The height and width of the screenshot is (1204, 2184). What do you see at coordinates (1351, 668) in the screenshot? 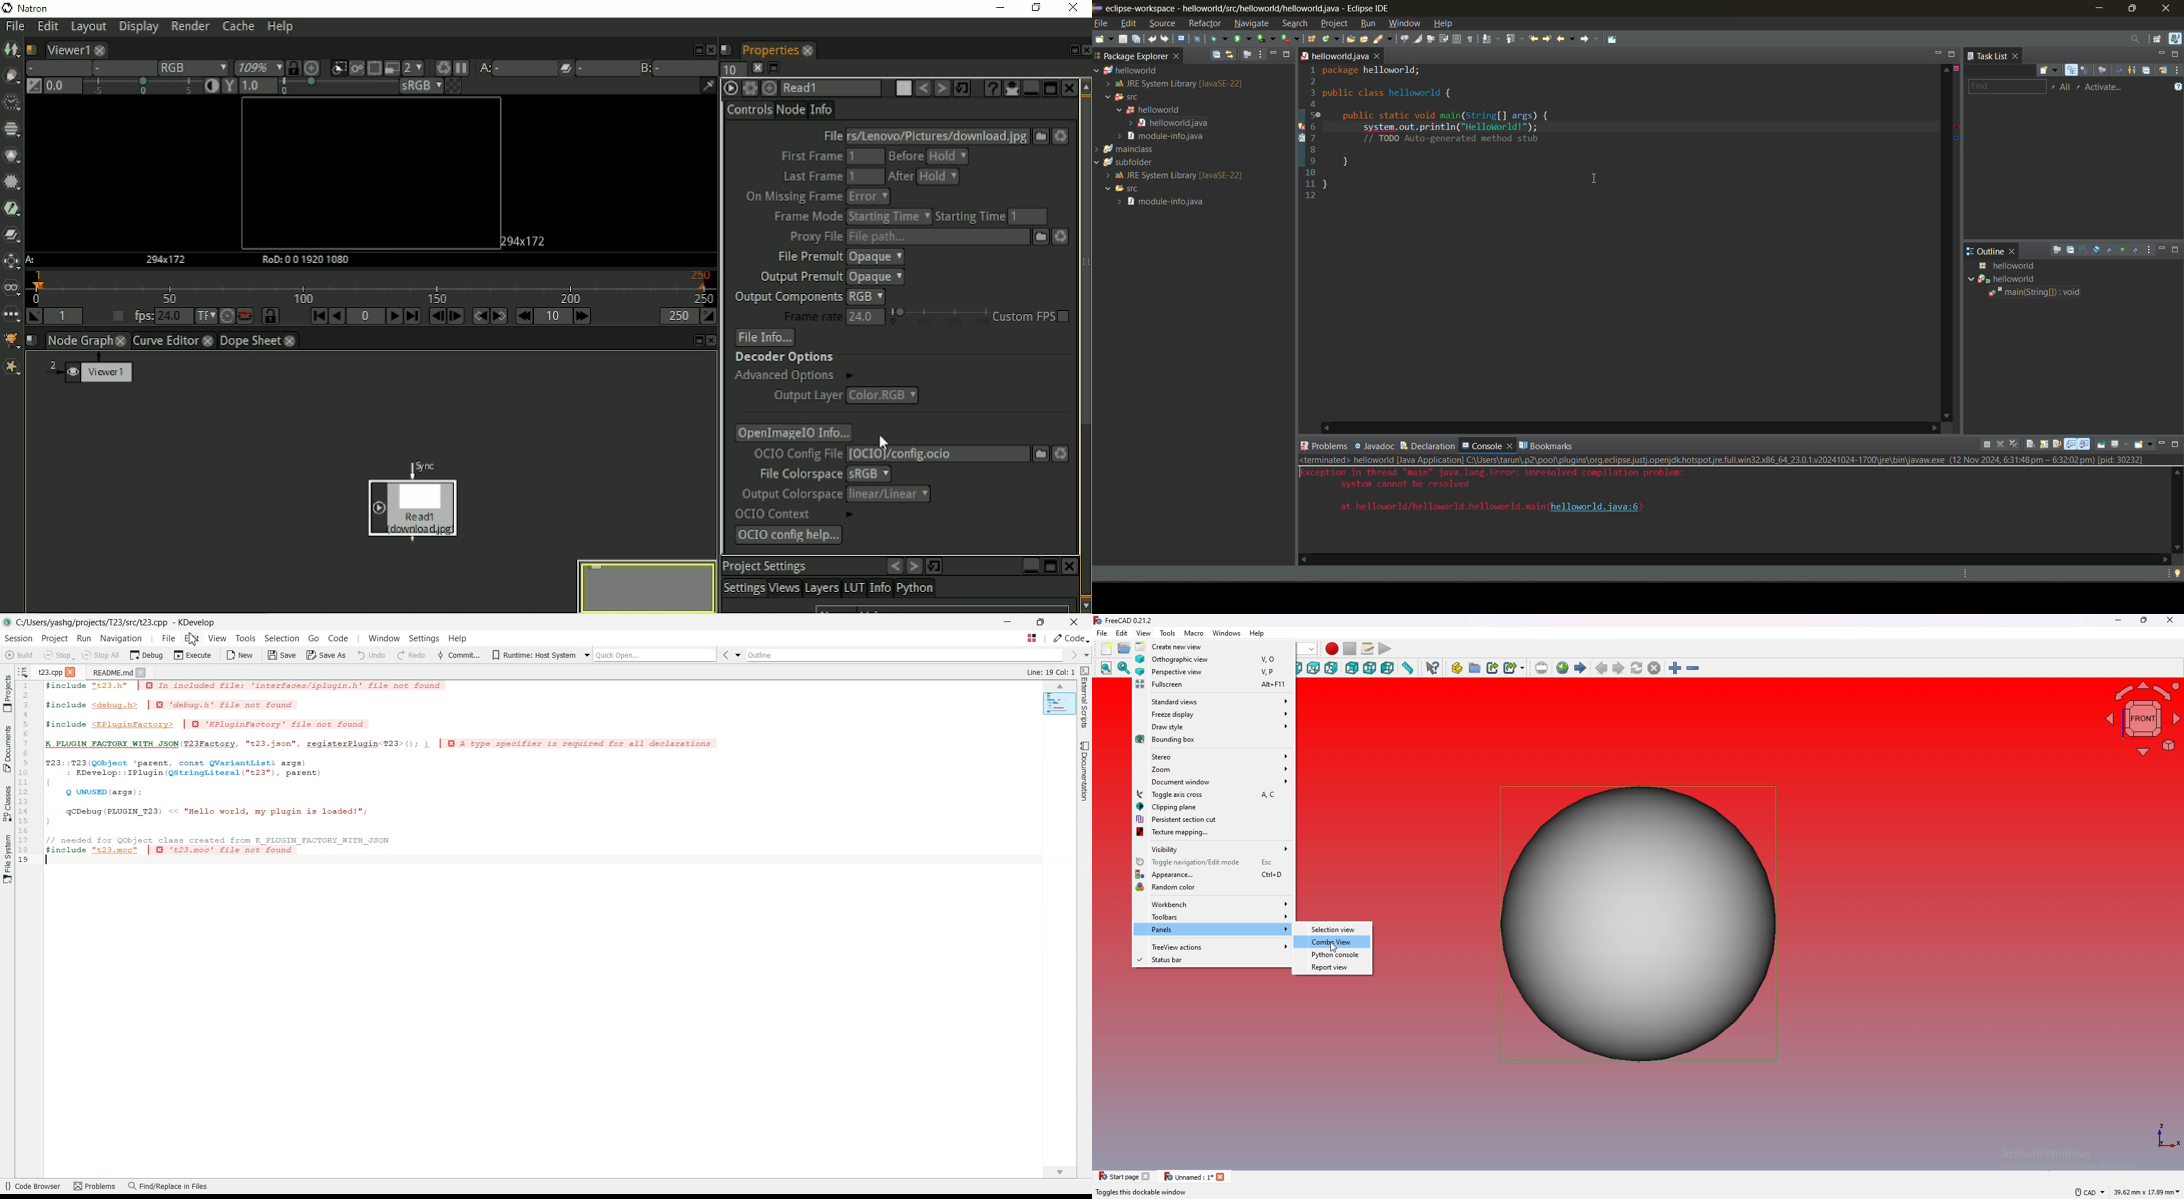
I see `rear` at bounding box center [1351, 668].